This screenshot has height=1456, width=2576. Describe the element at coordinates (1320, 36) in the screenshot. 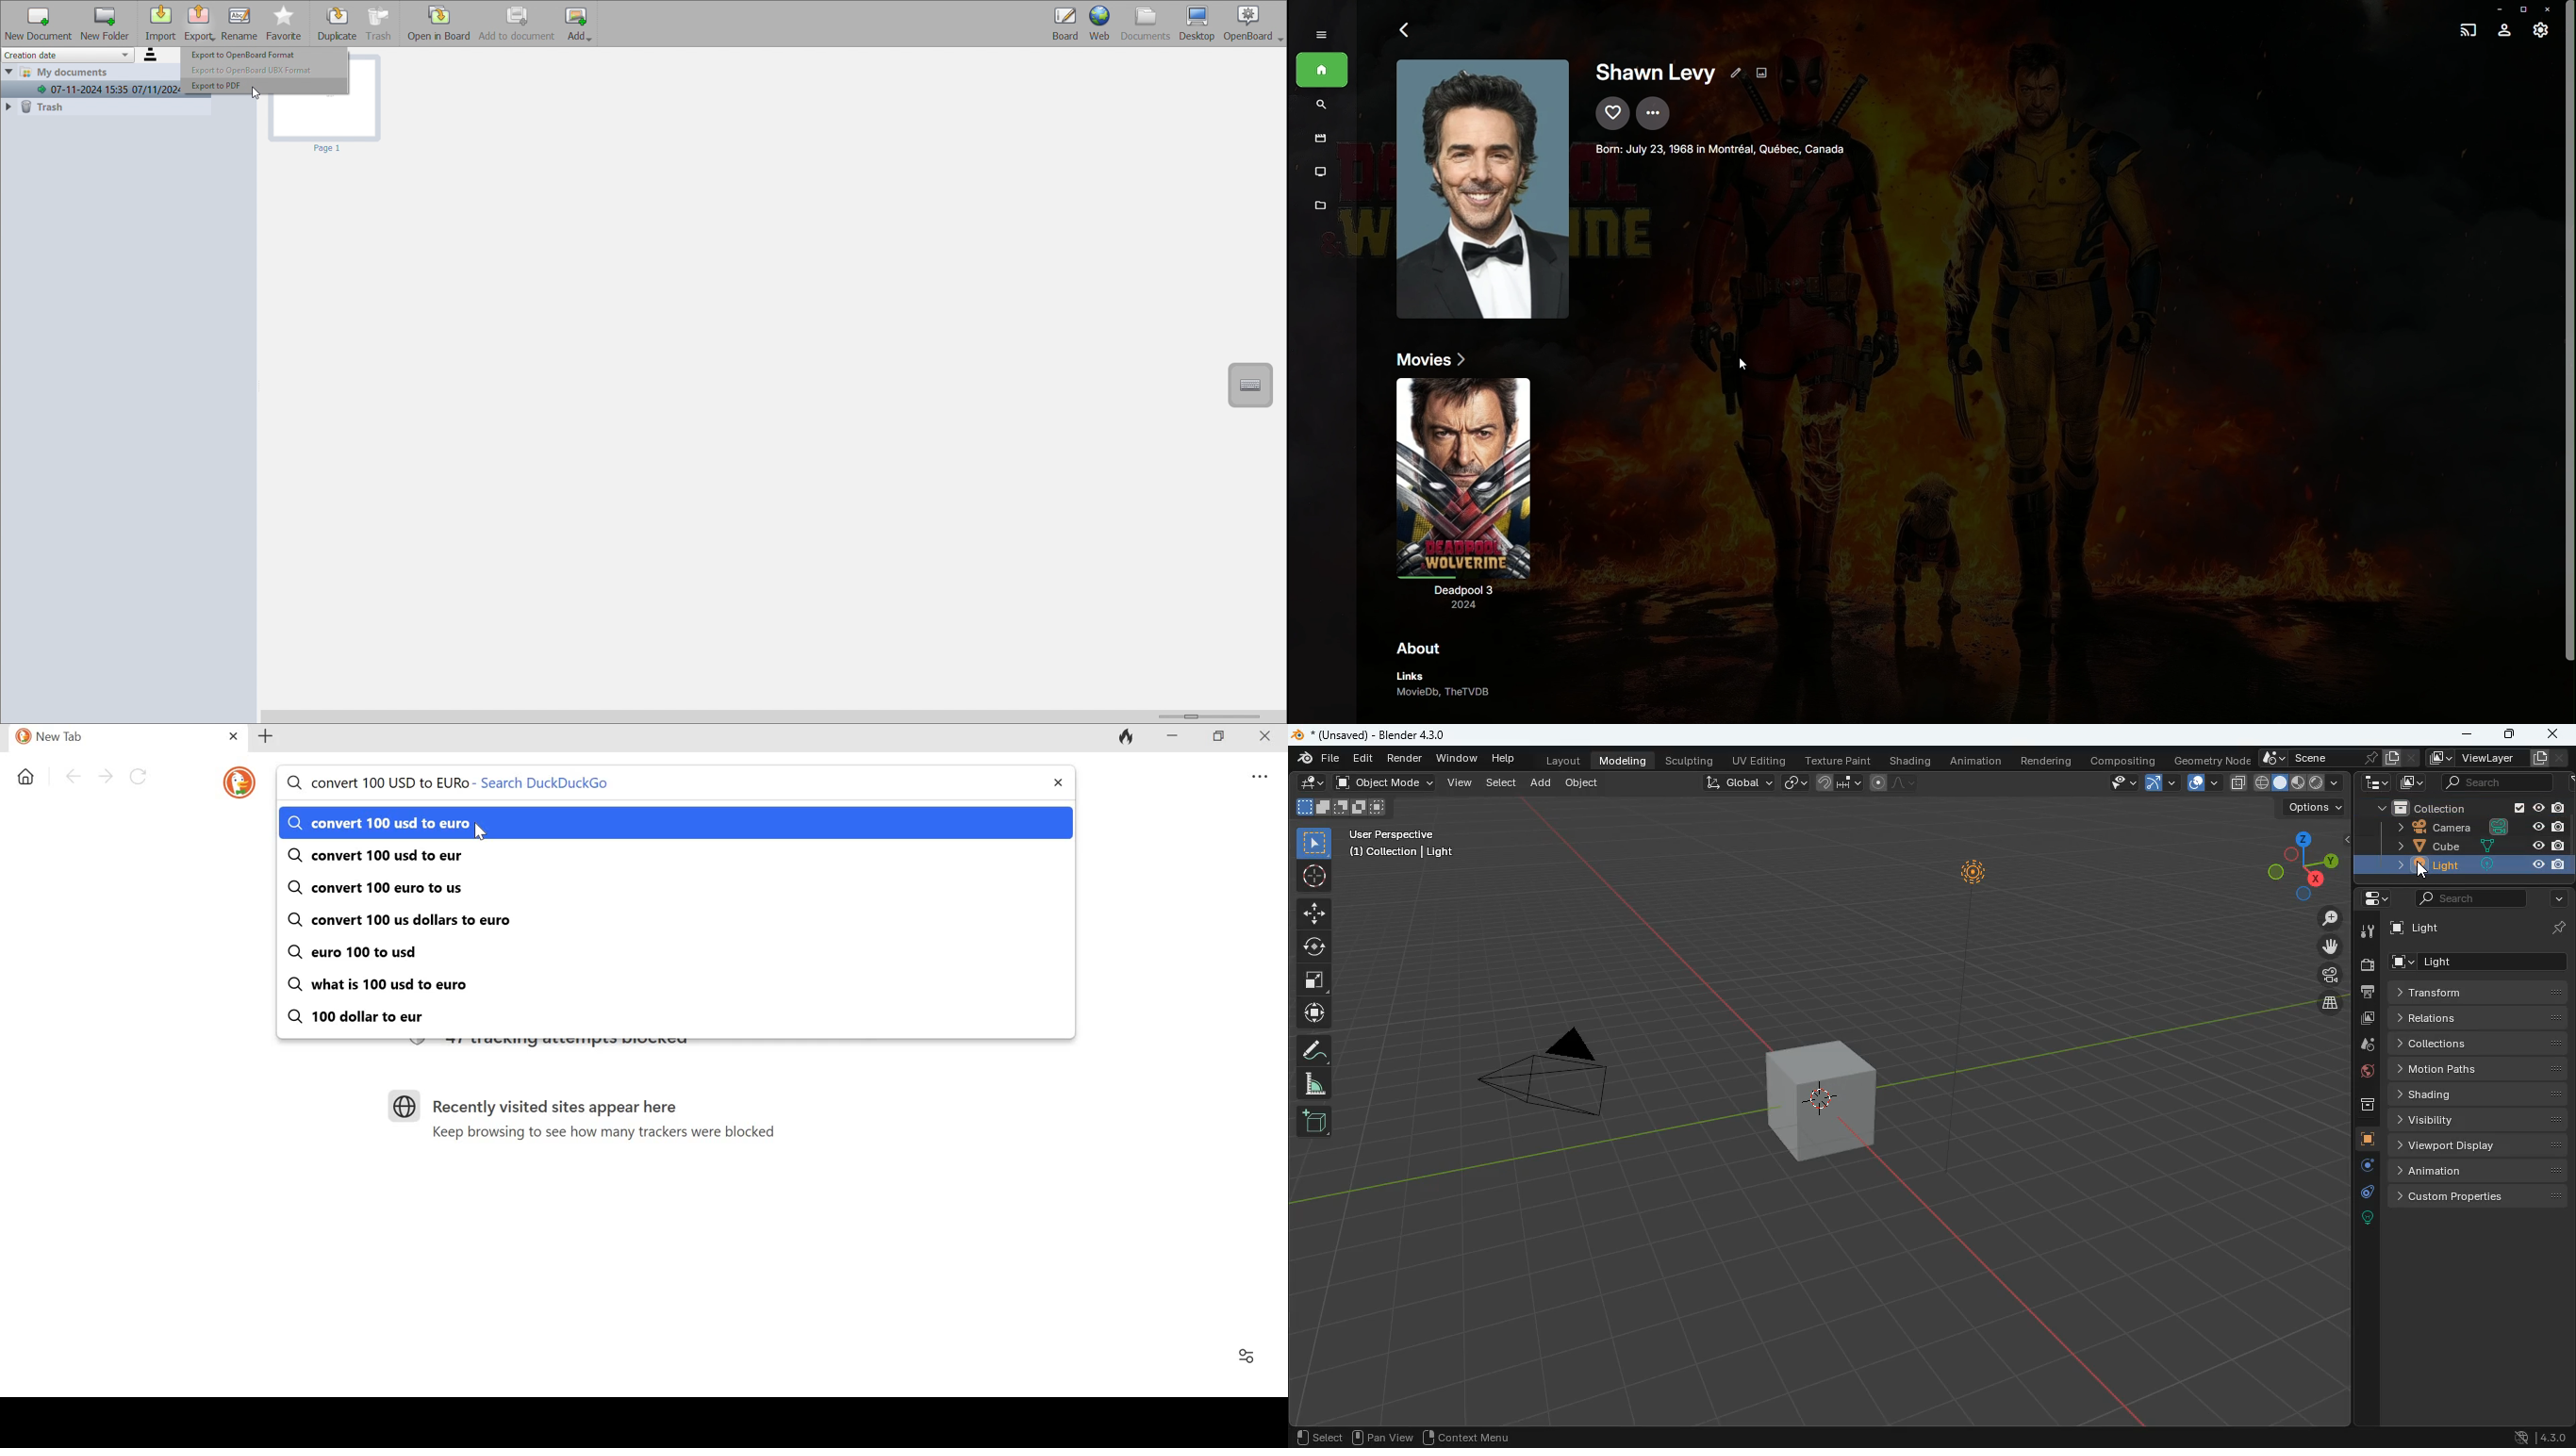

I see `SHow menu` at that location.